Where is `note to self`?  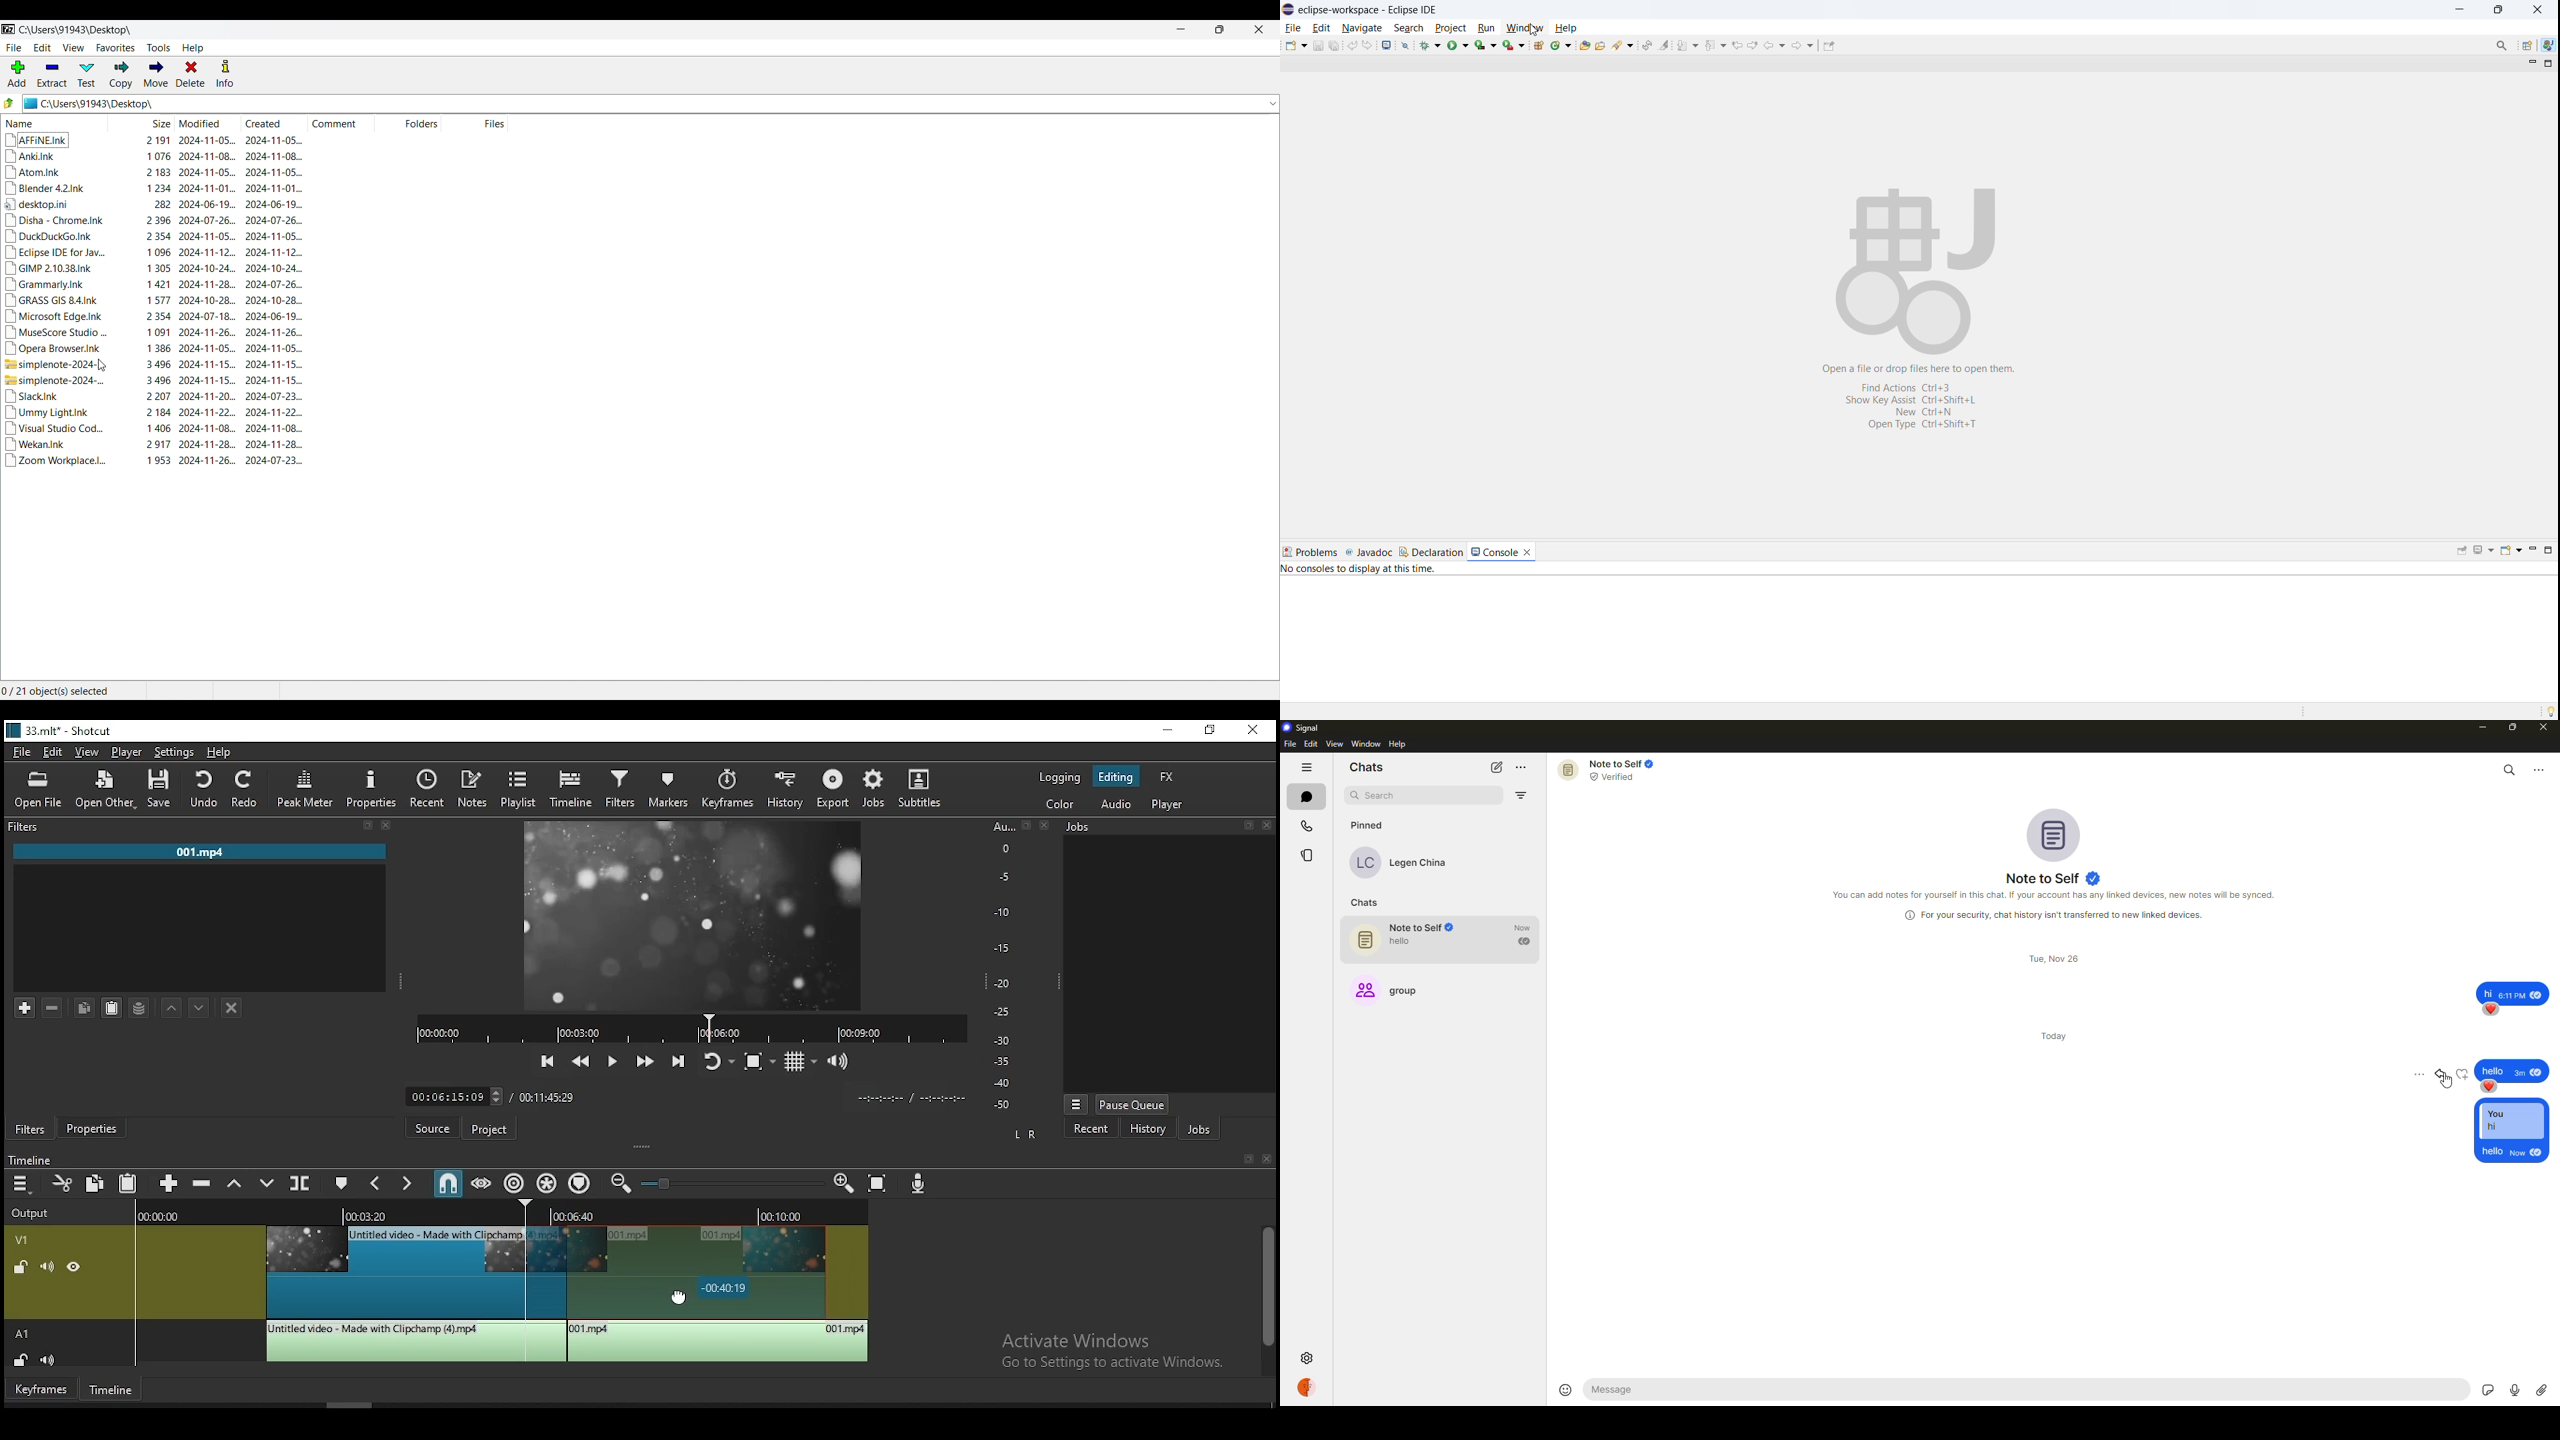 note to self is located at coordinates (1608, 770).